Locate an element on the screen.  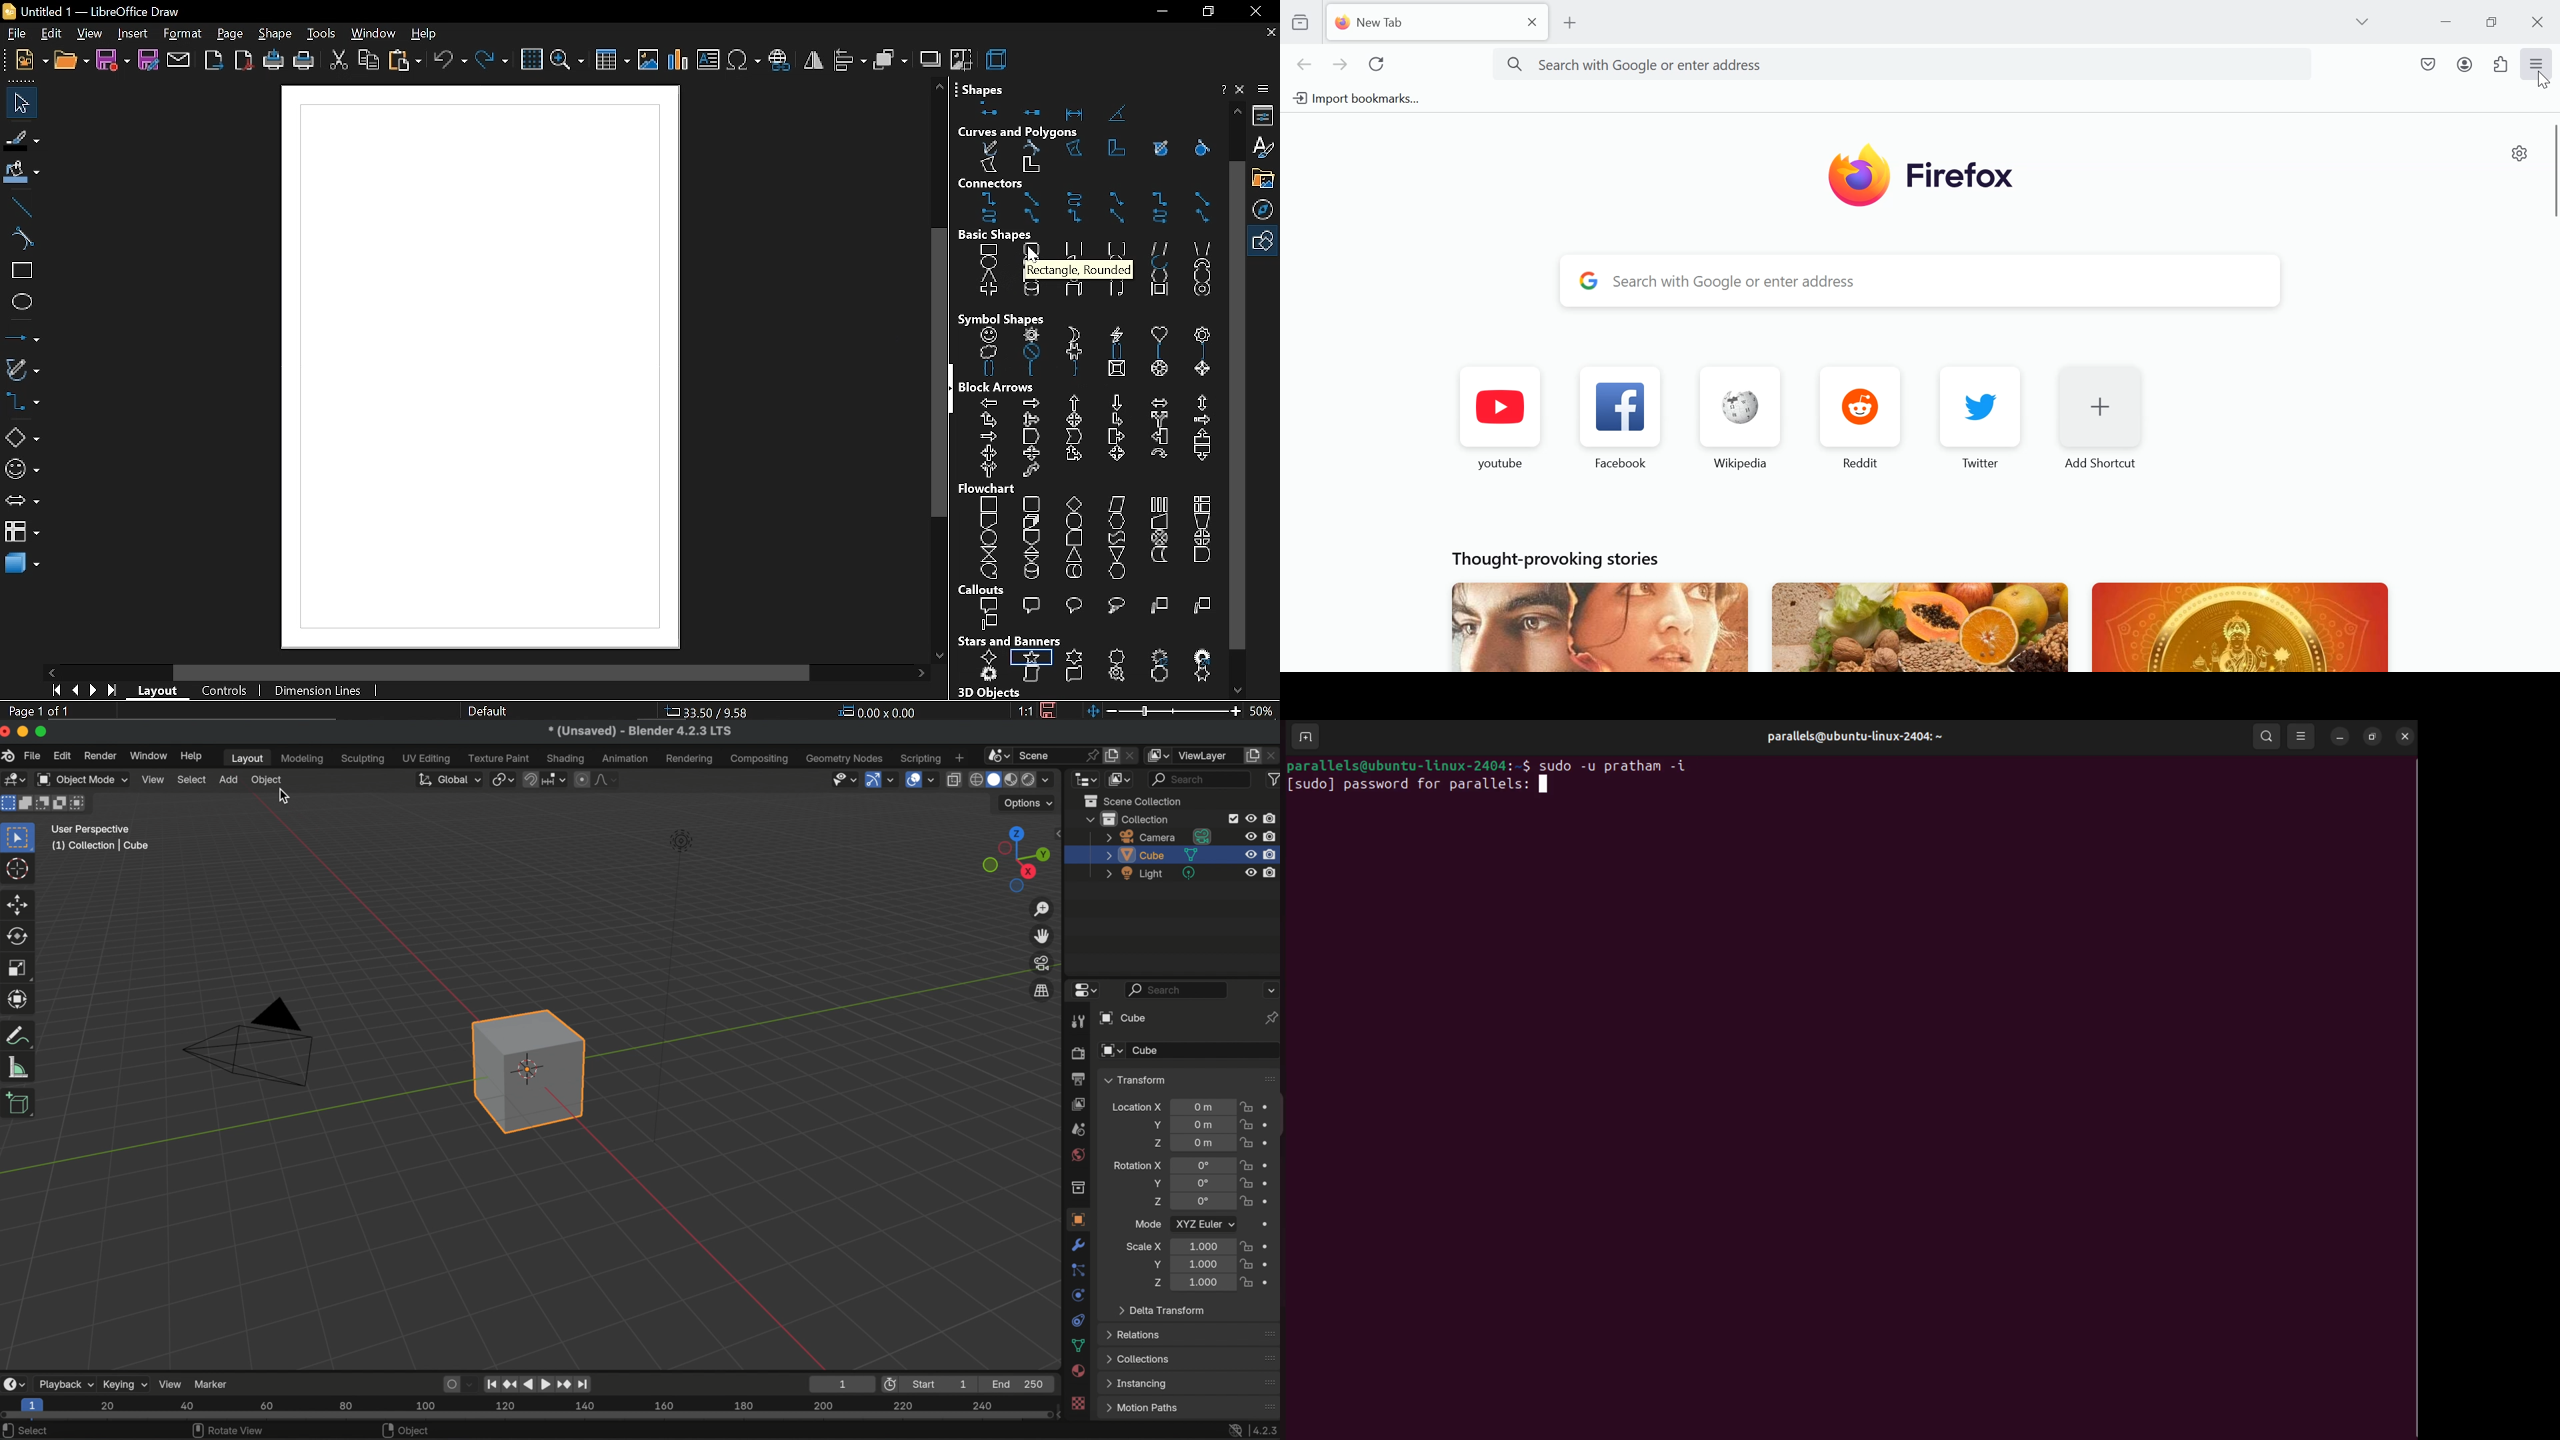
curves and polygons is located at coordinates (1019, 132).